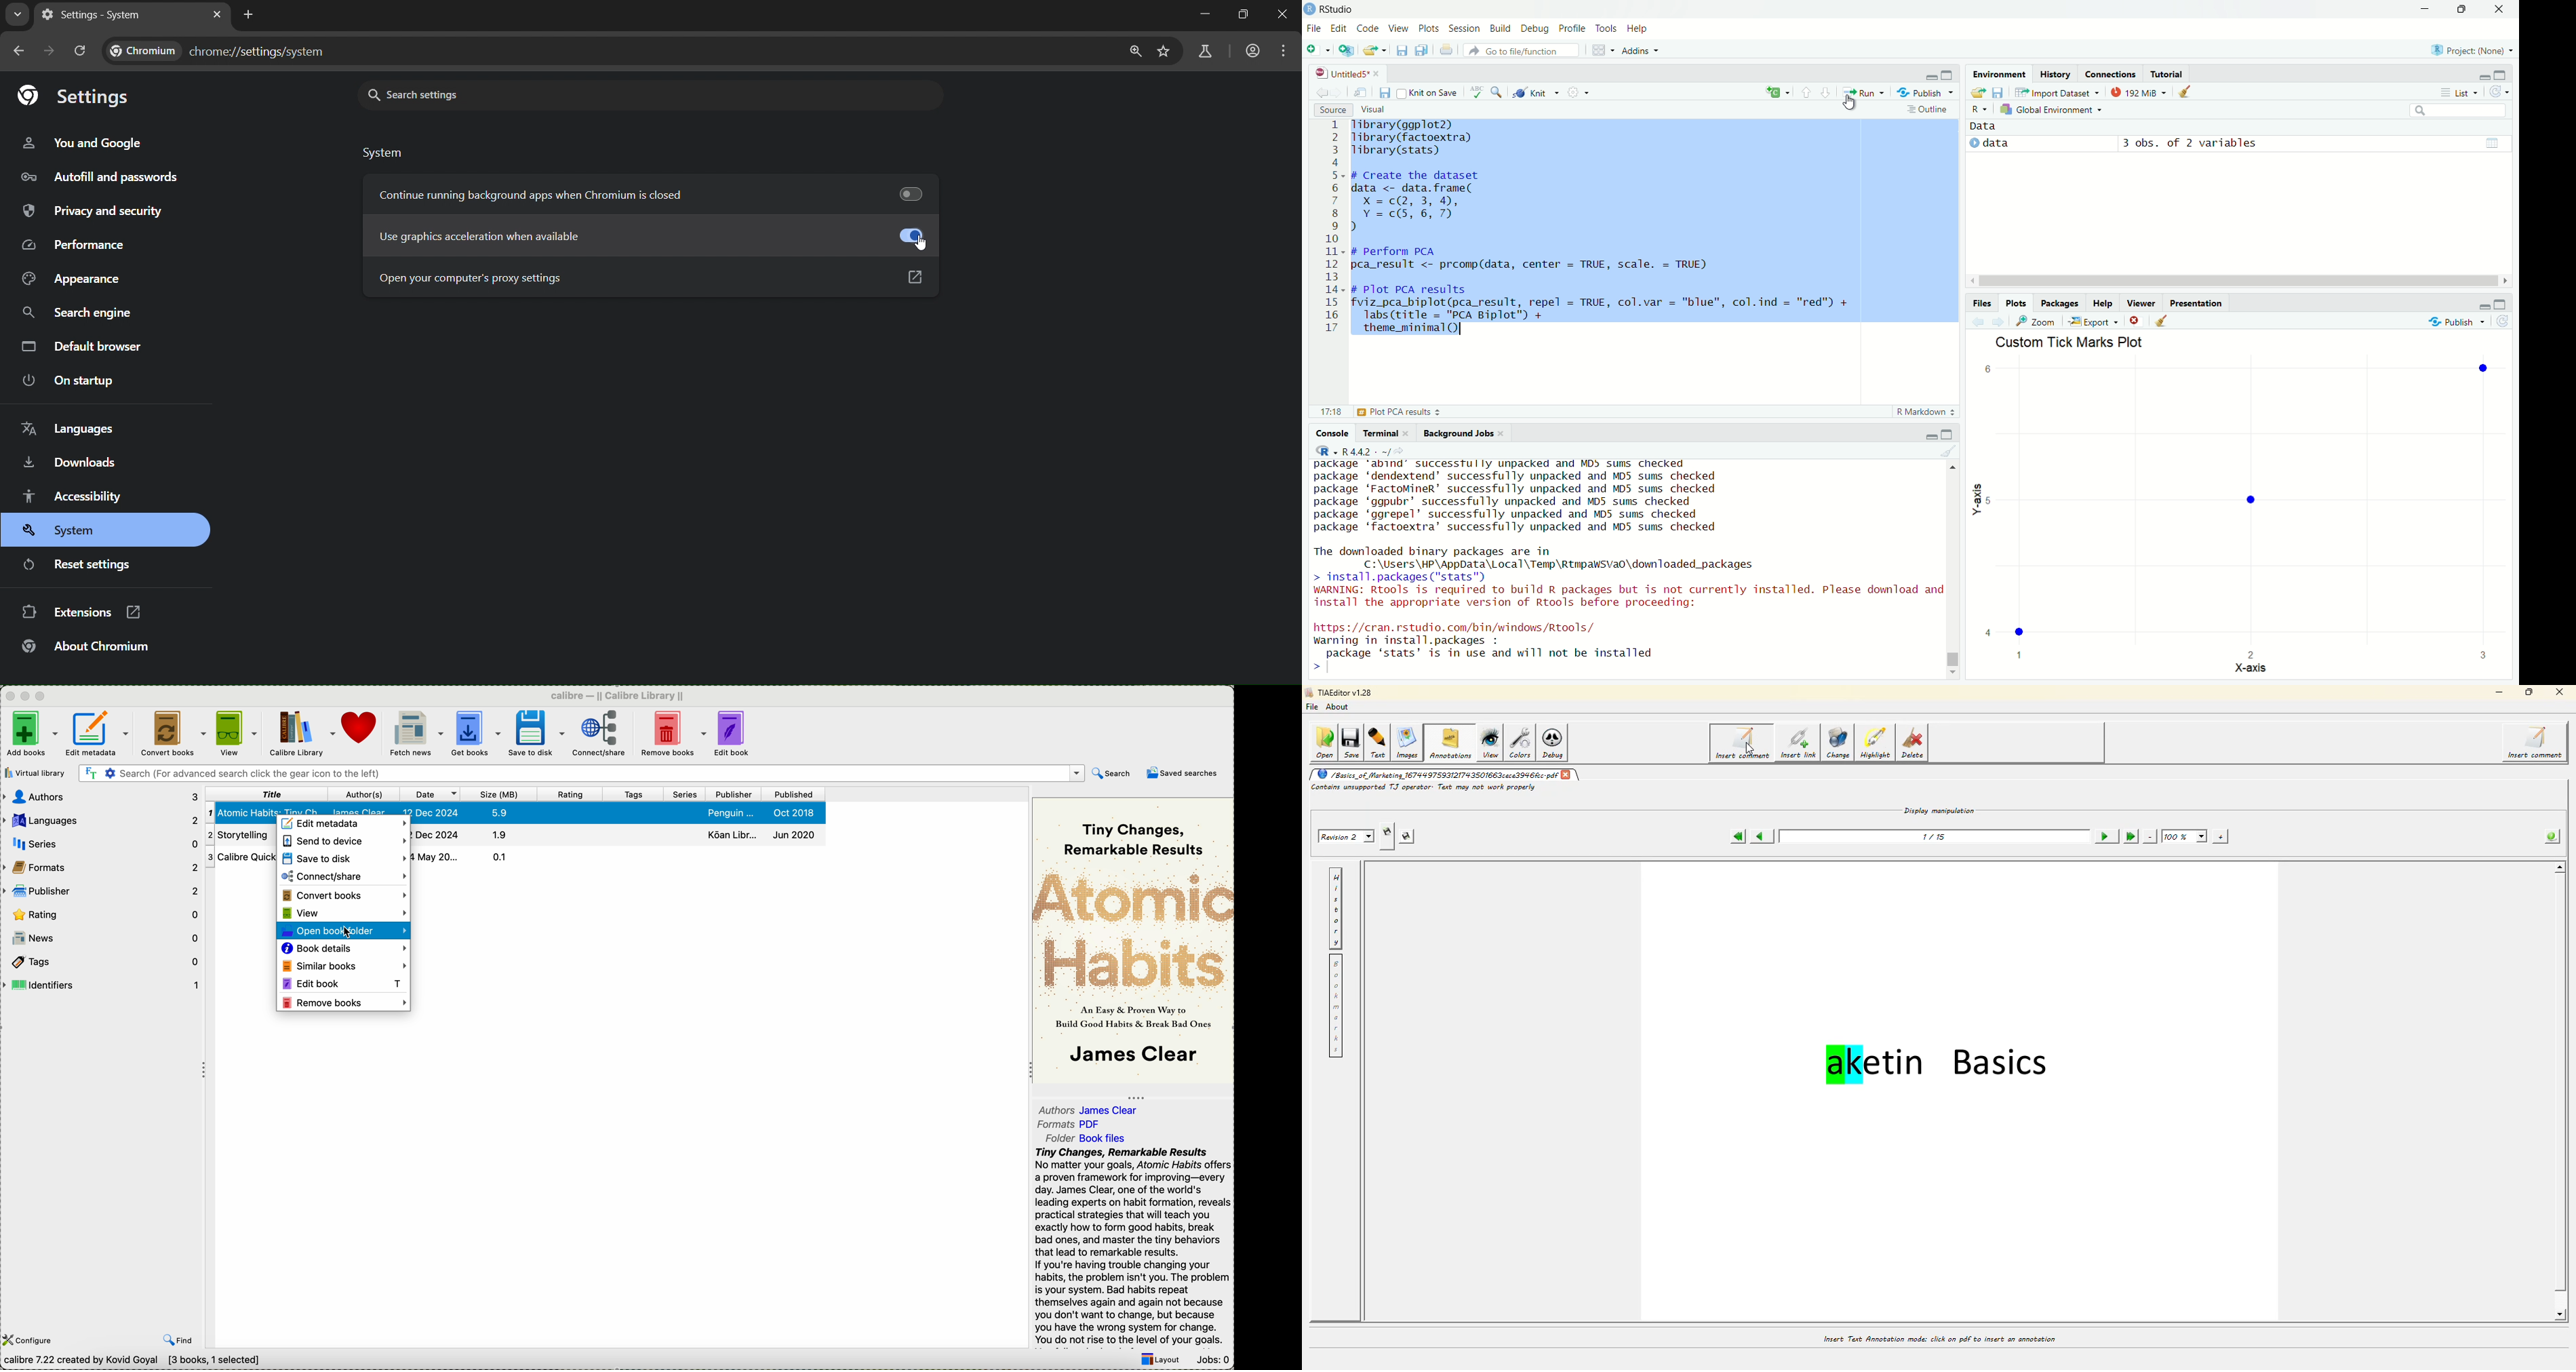  Describe the element at coordinates (1310, 10) in the screenshot. I see `Logo` at that location.